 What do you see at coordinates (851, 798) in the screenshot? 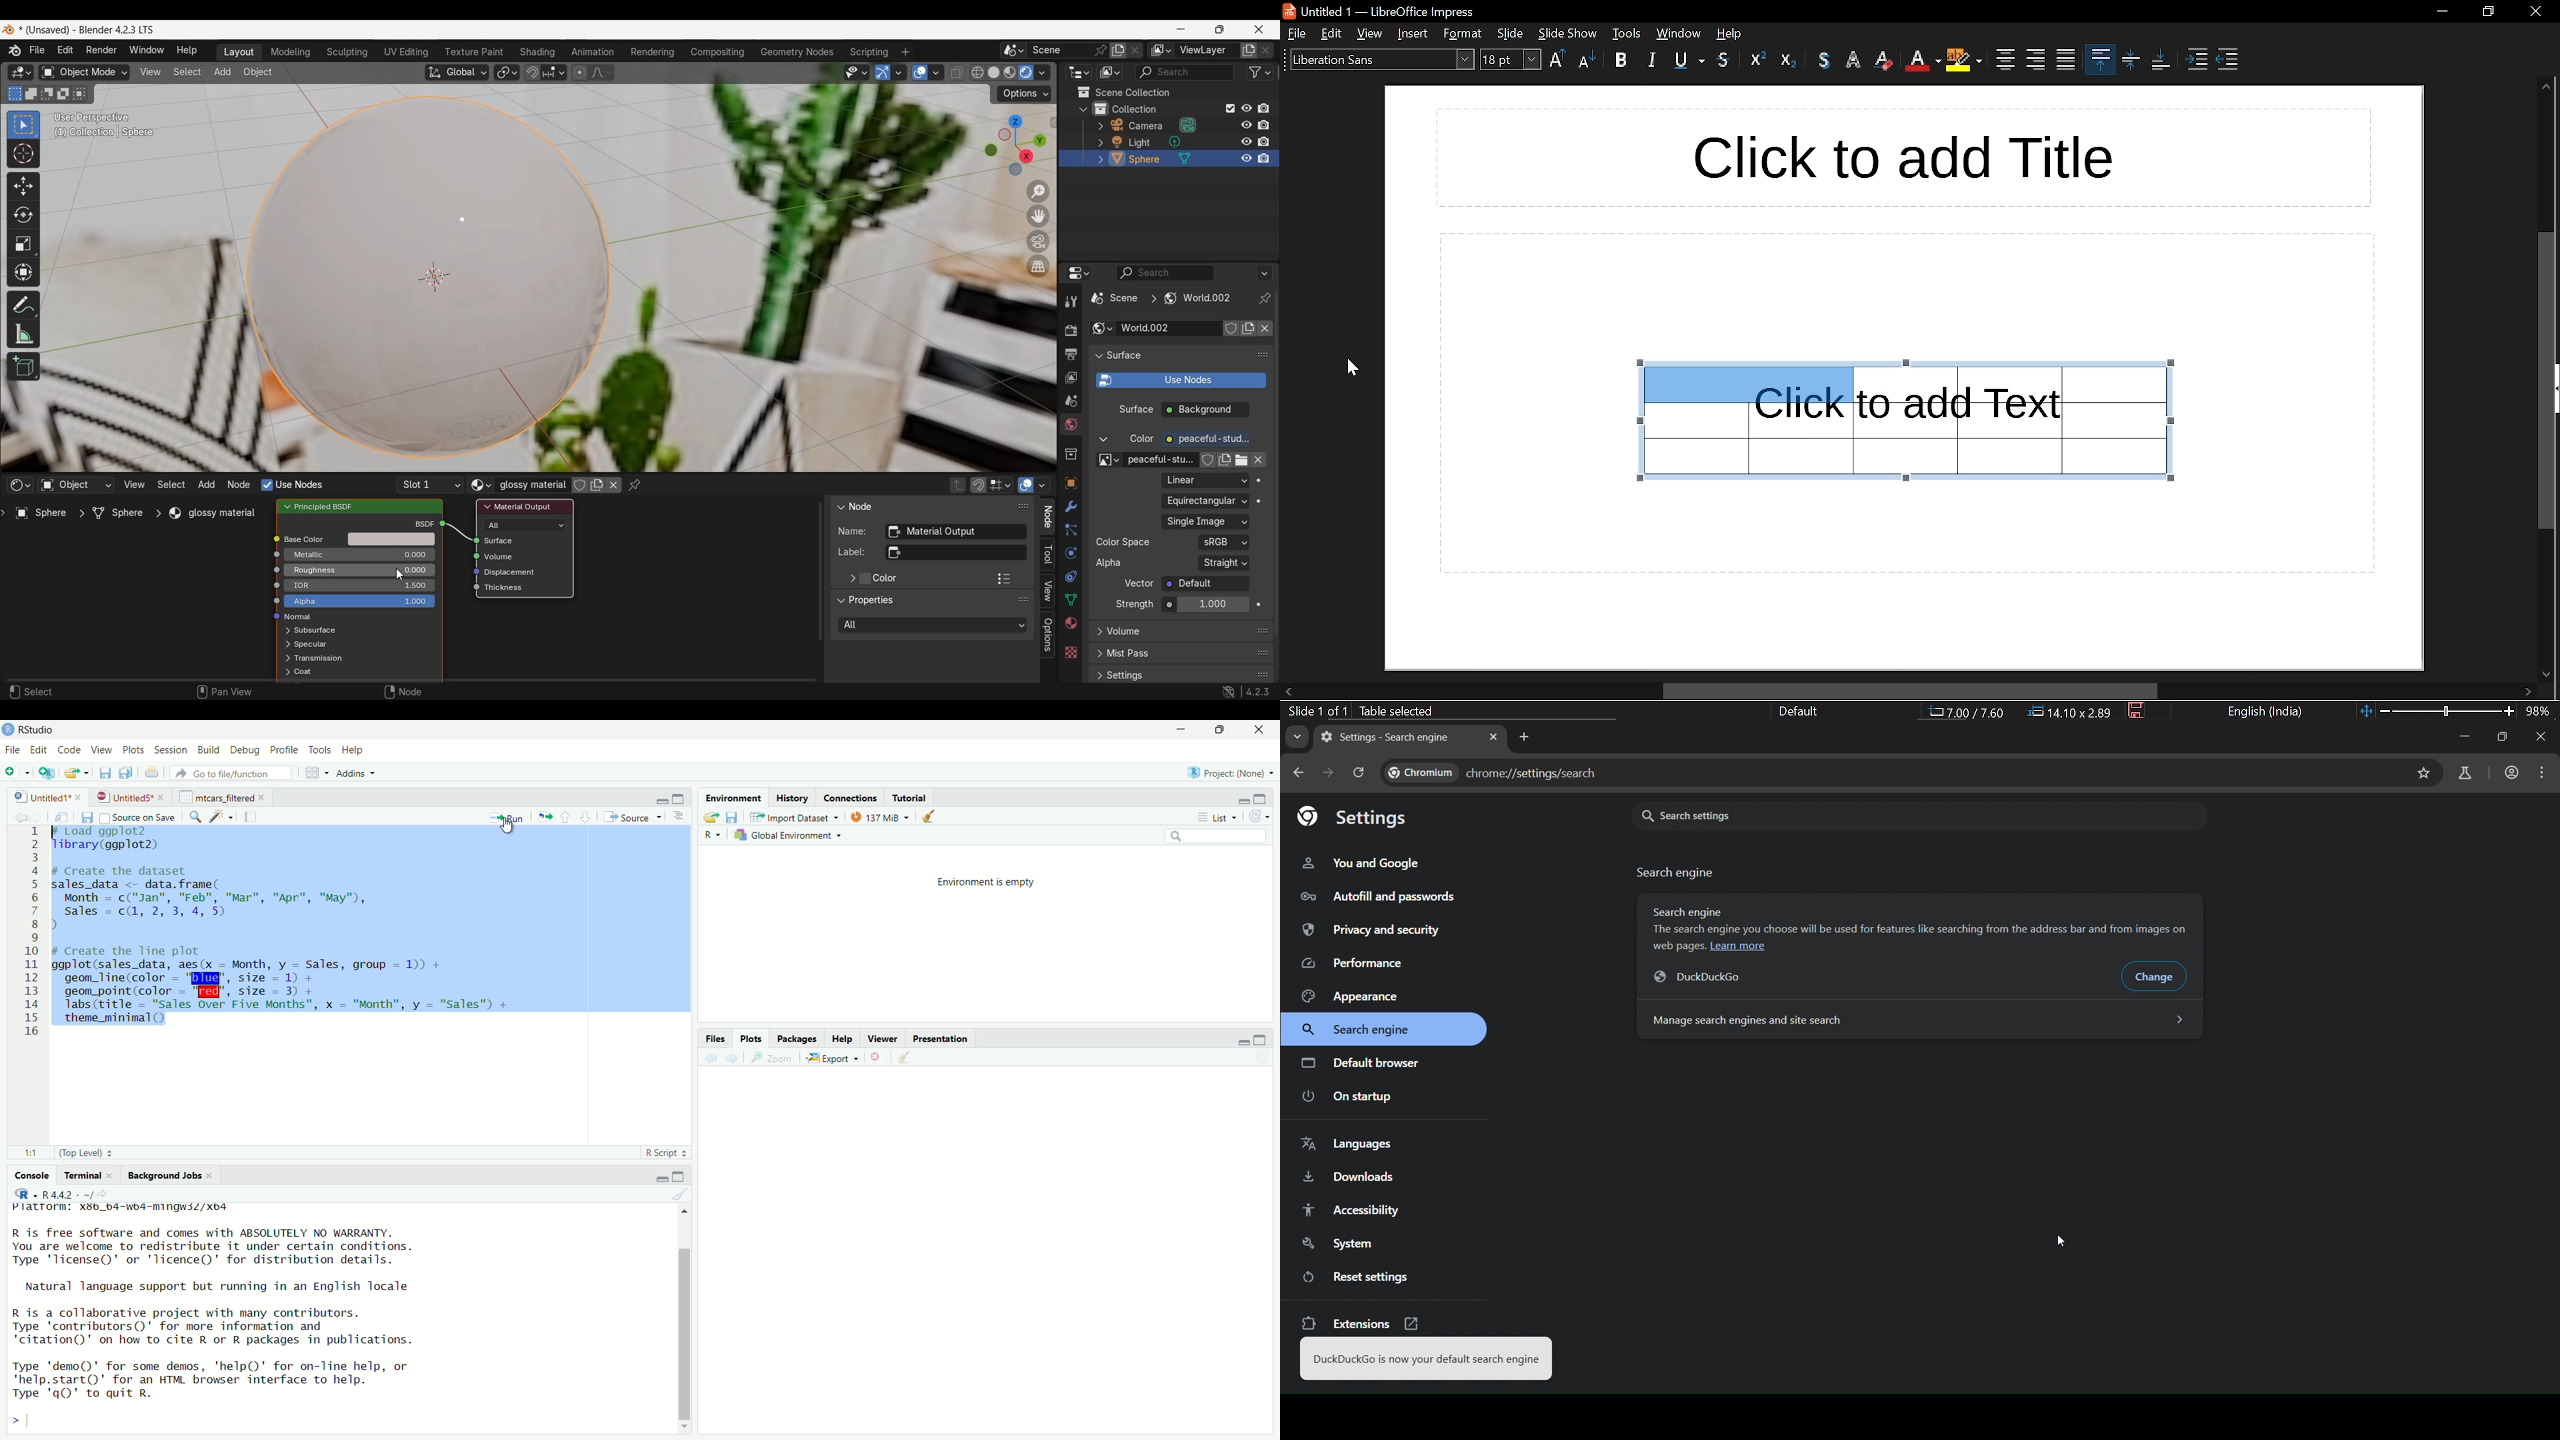
I see `Connections` at bounding box center [851, 798].